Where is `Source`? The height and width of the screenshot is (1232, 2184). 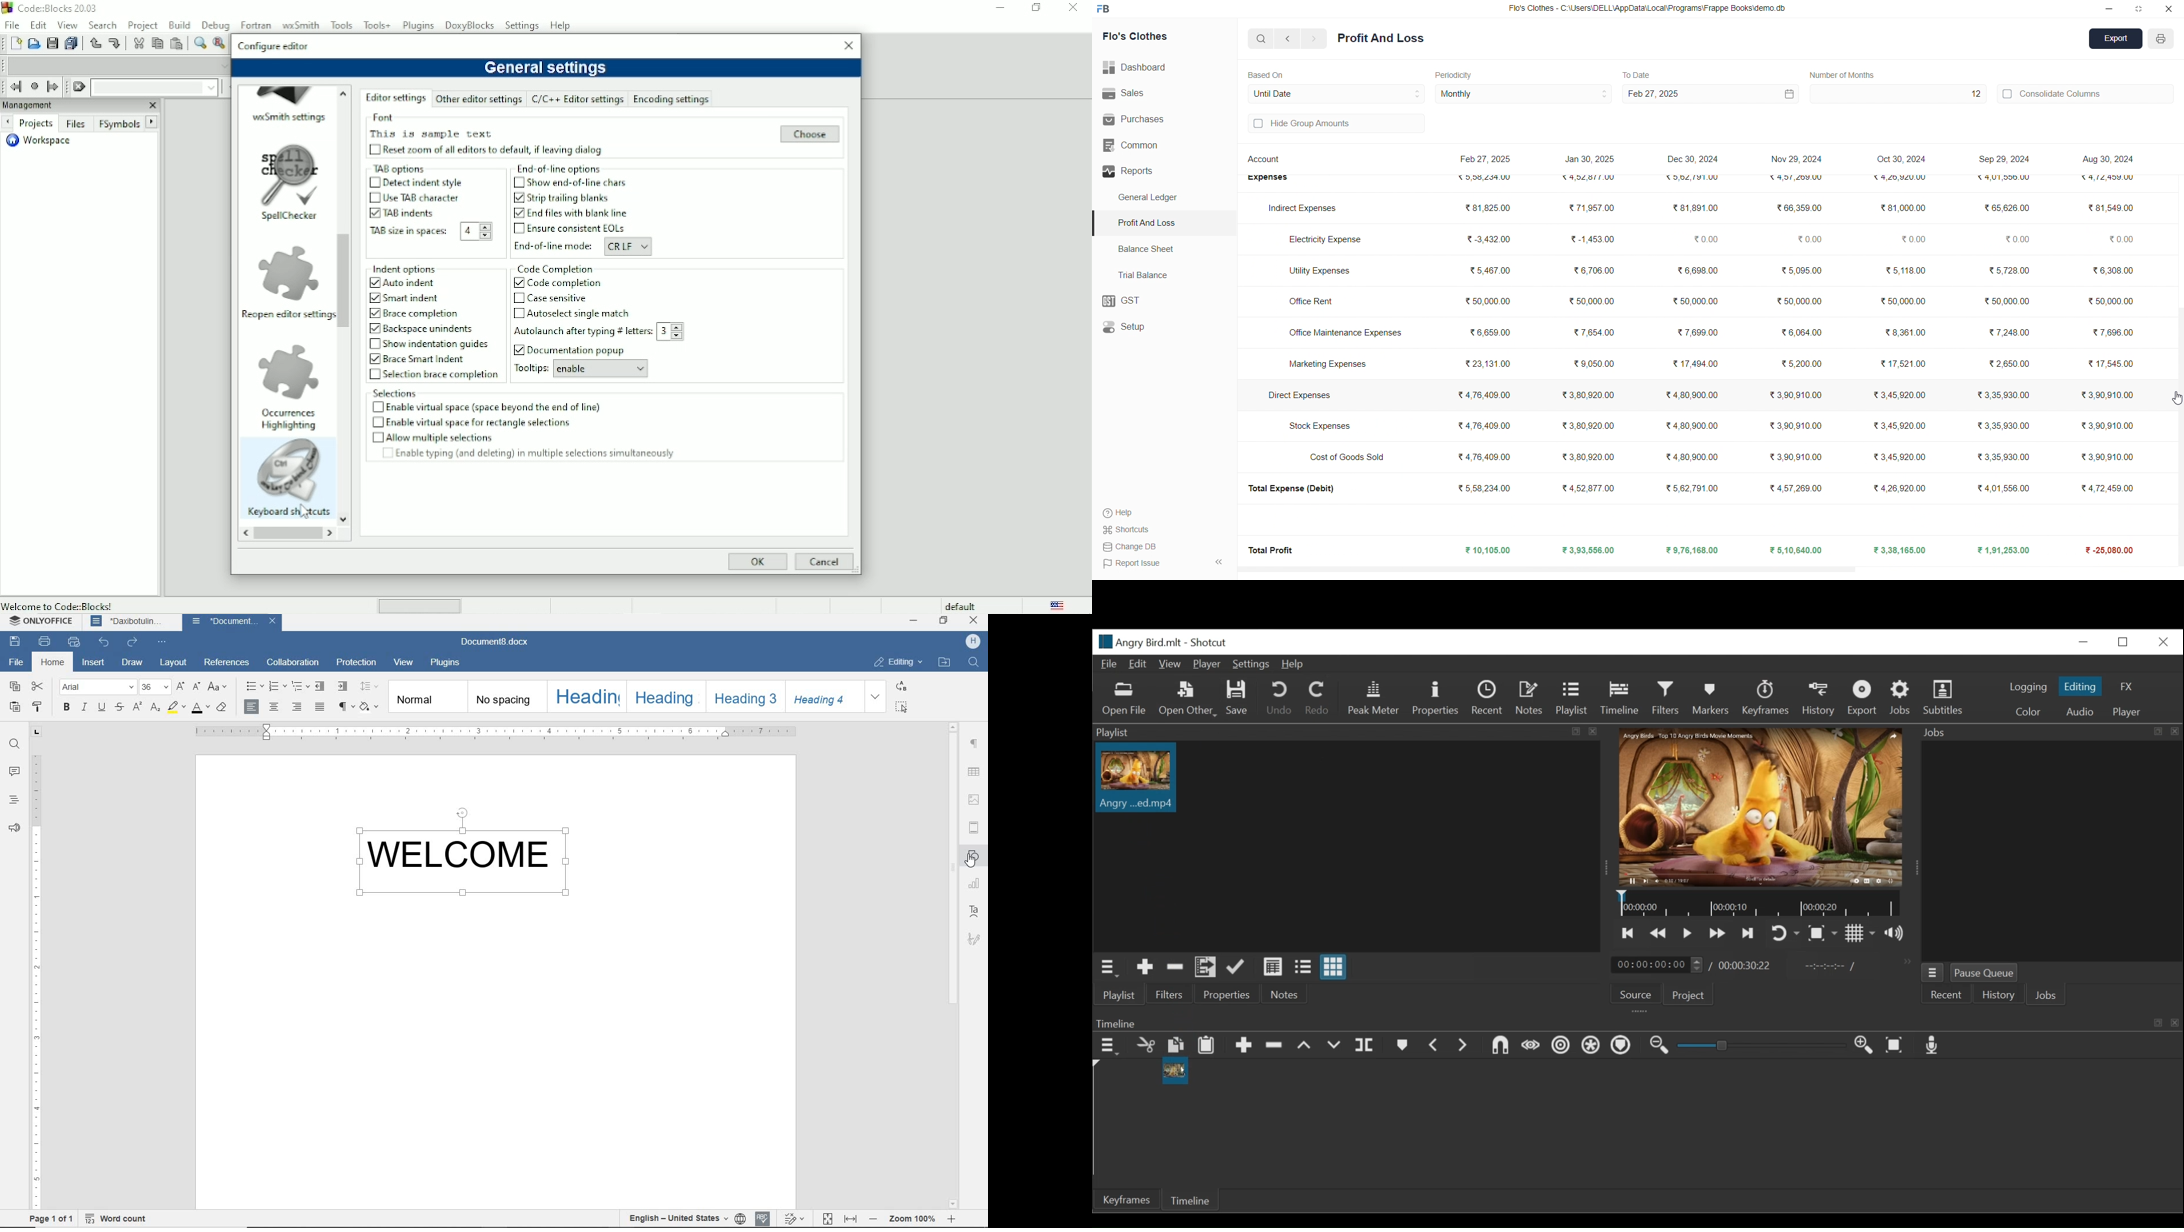
Source is located at coordinates (1633, 995).